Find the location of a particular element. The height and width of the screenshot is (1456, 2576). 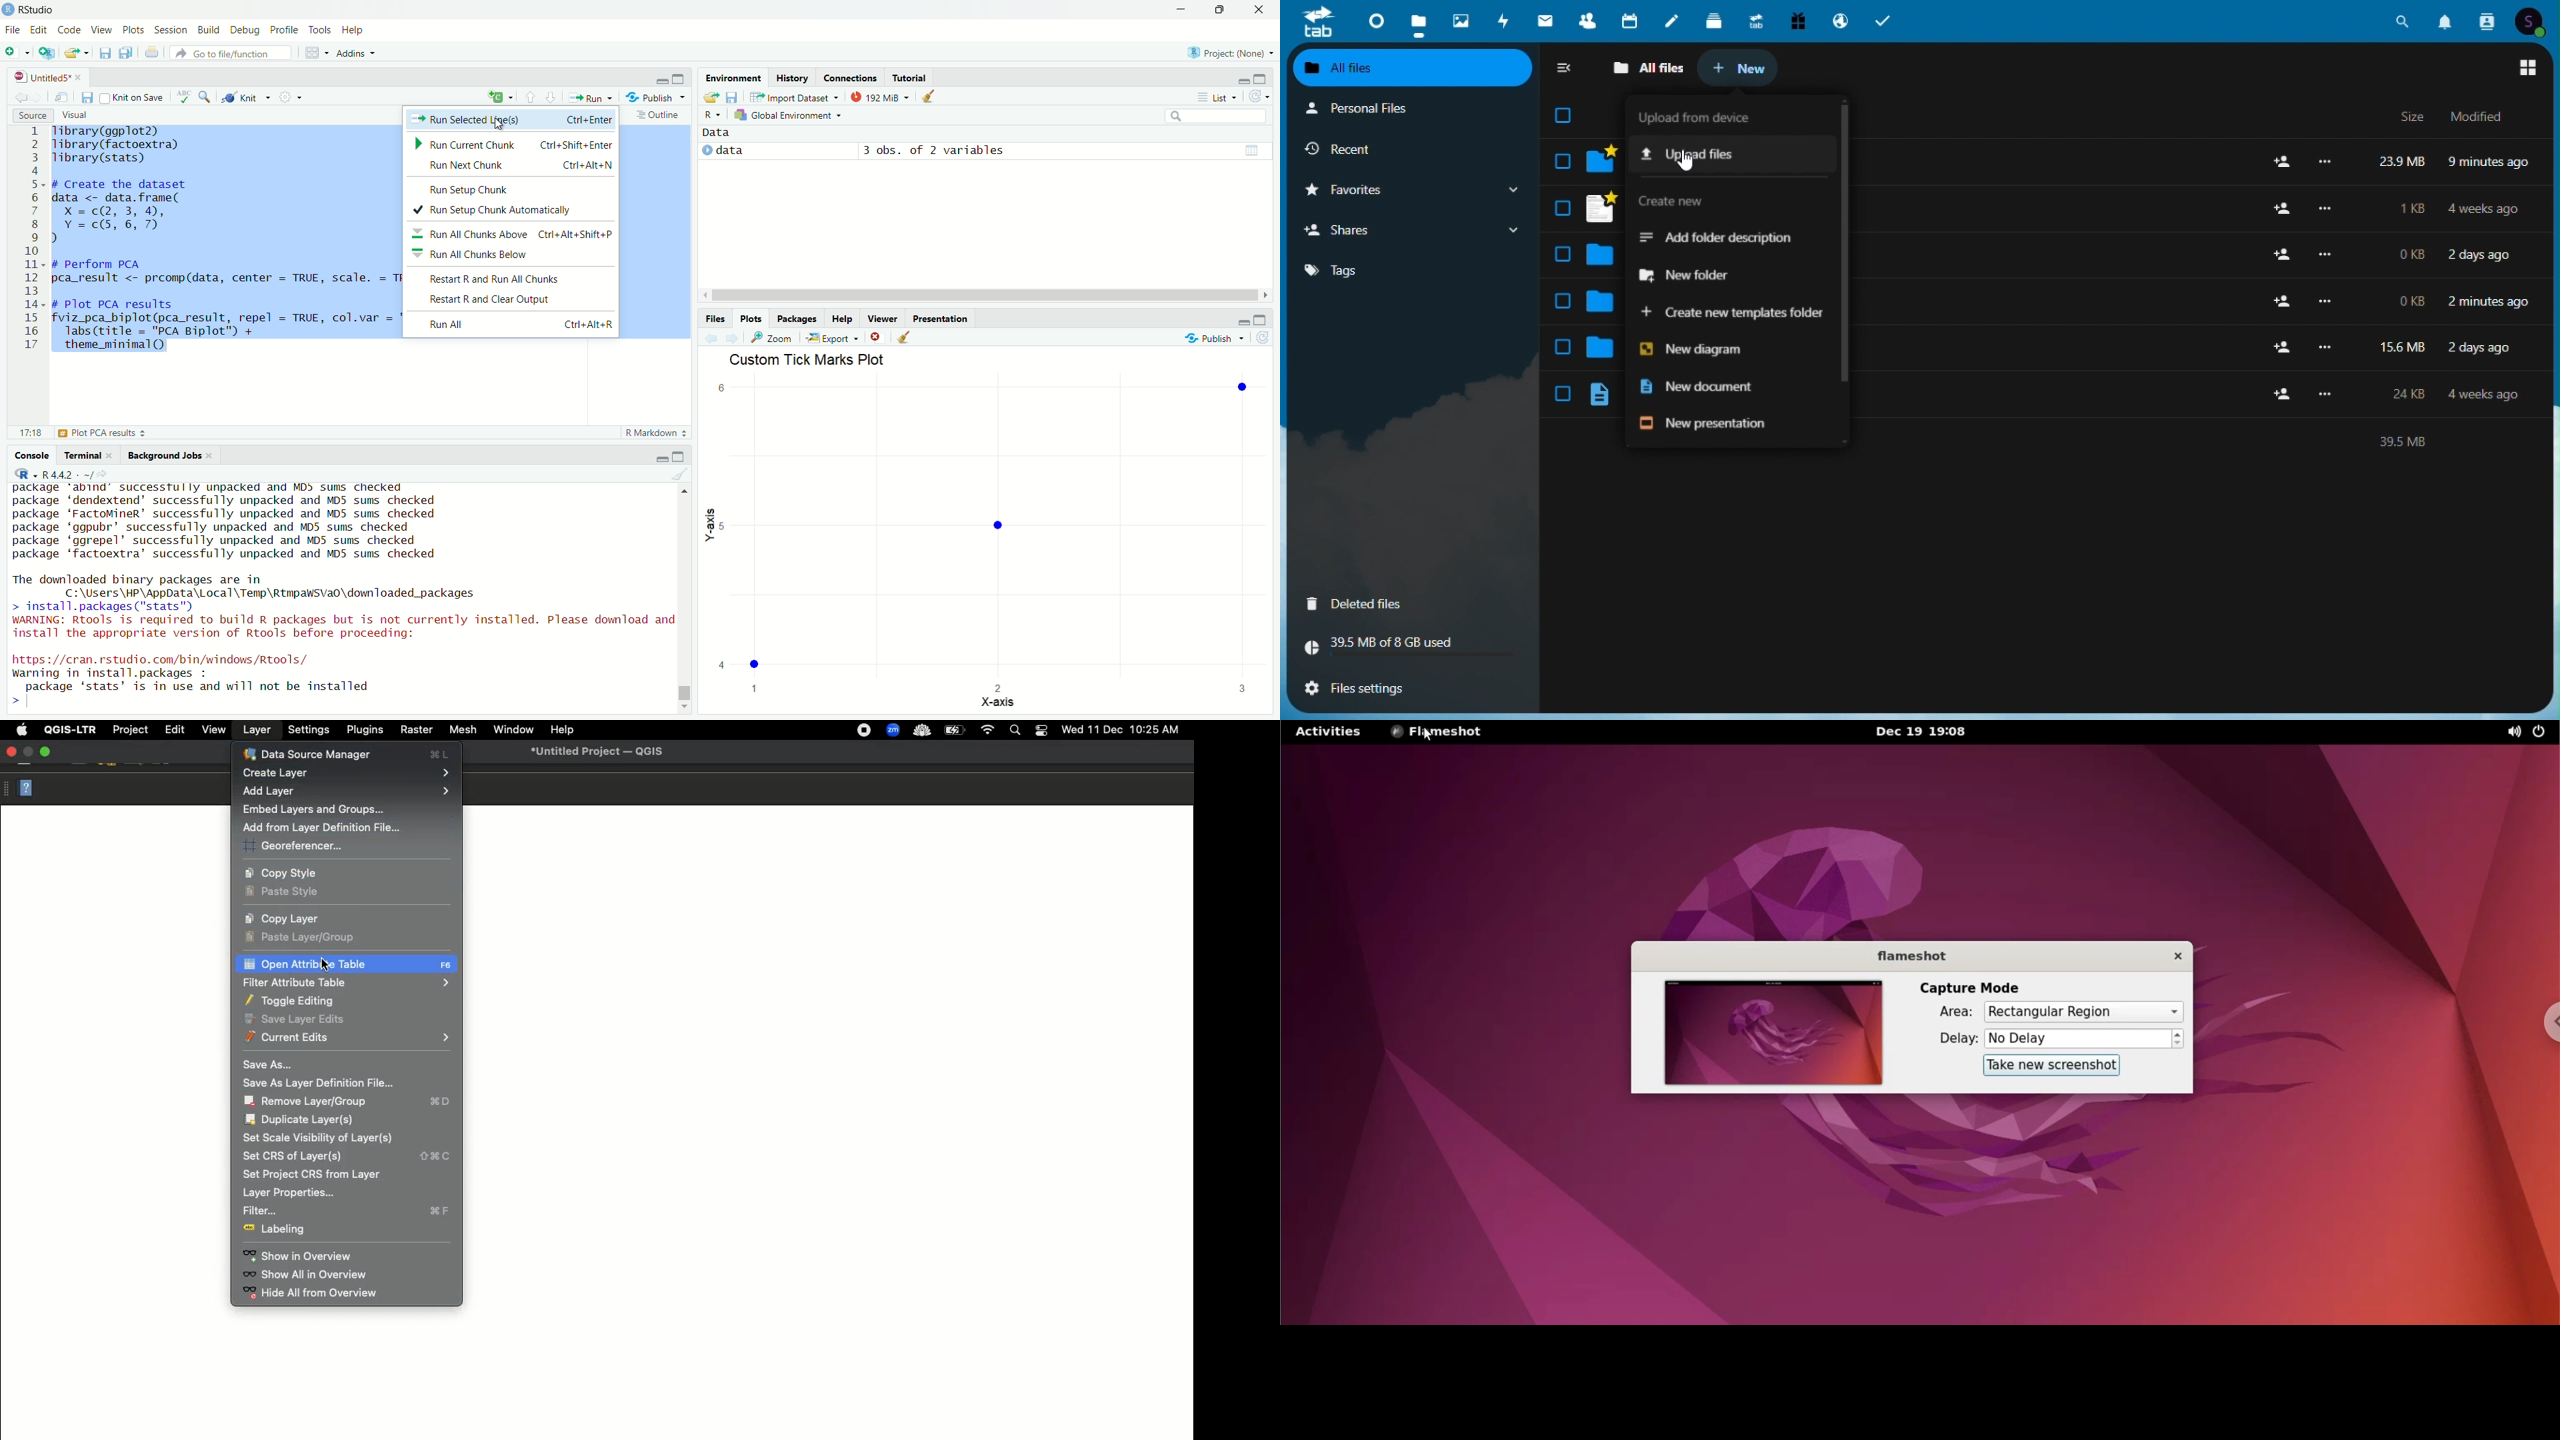

Filter attribute table is located at coordinates (345, 982).